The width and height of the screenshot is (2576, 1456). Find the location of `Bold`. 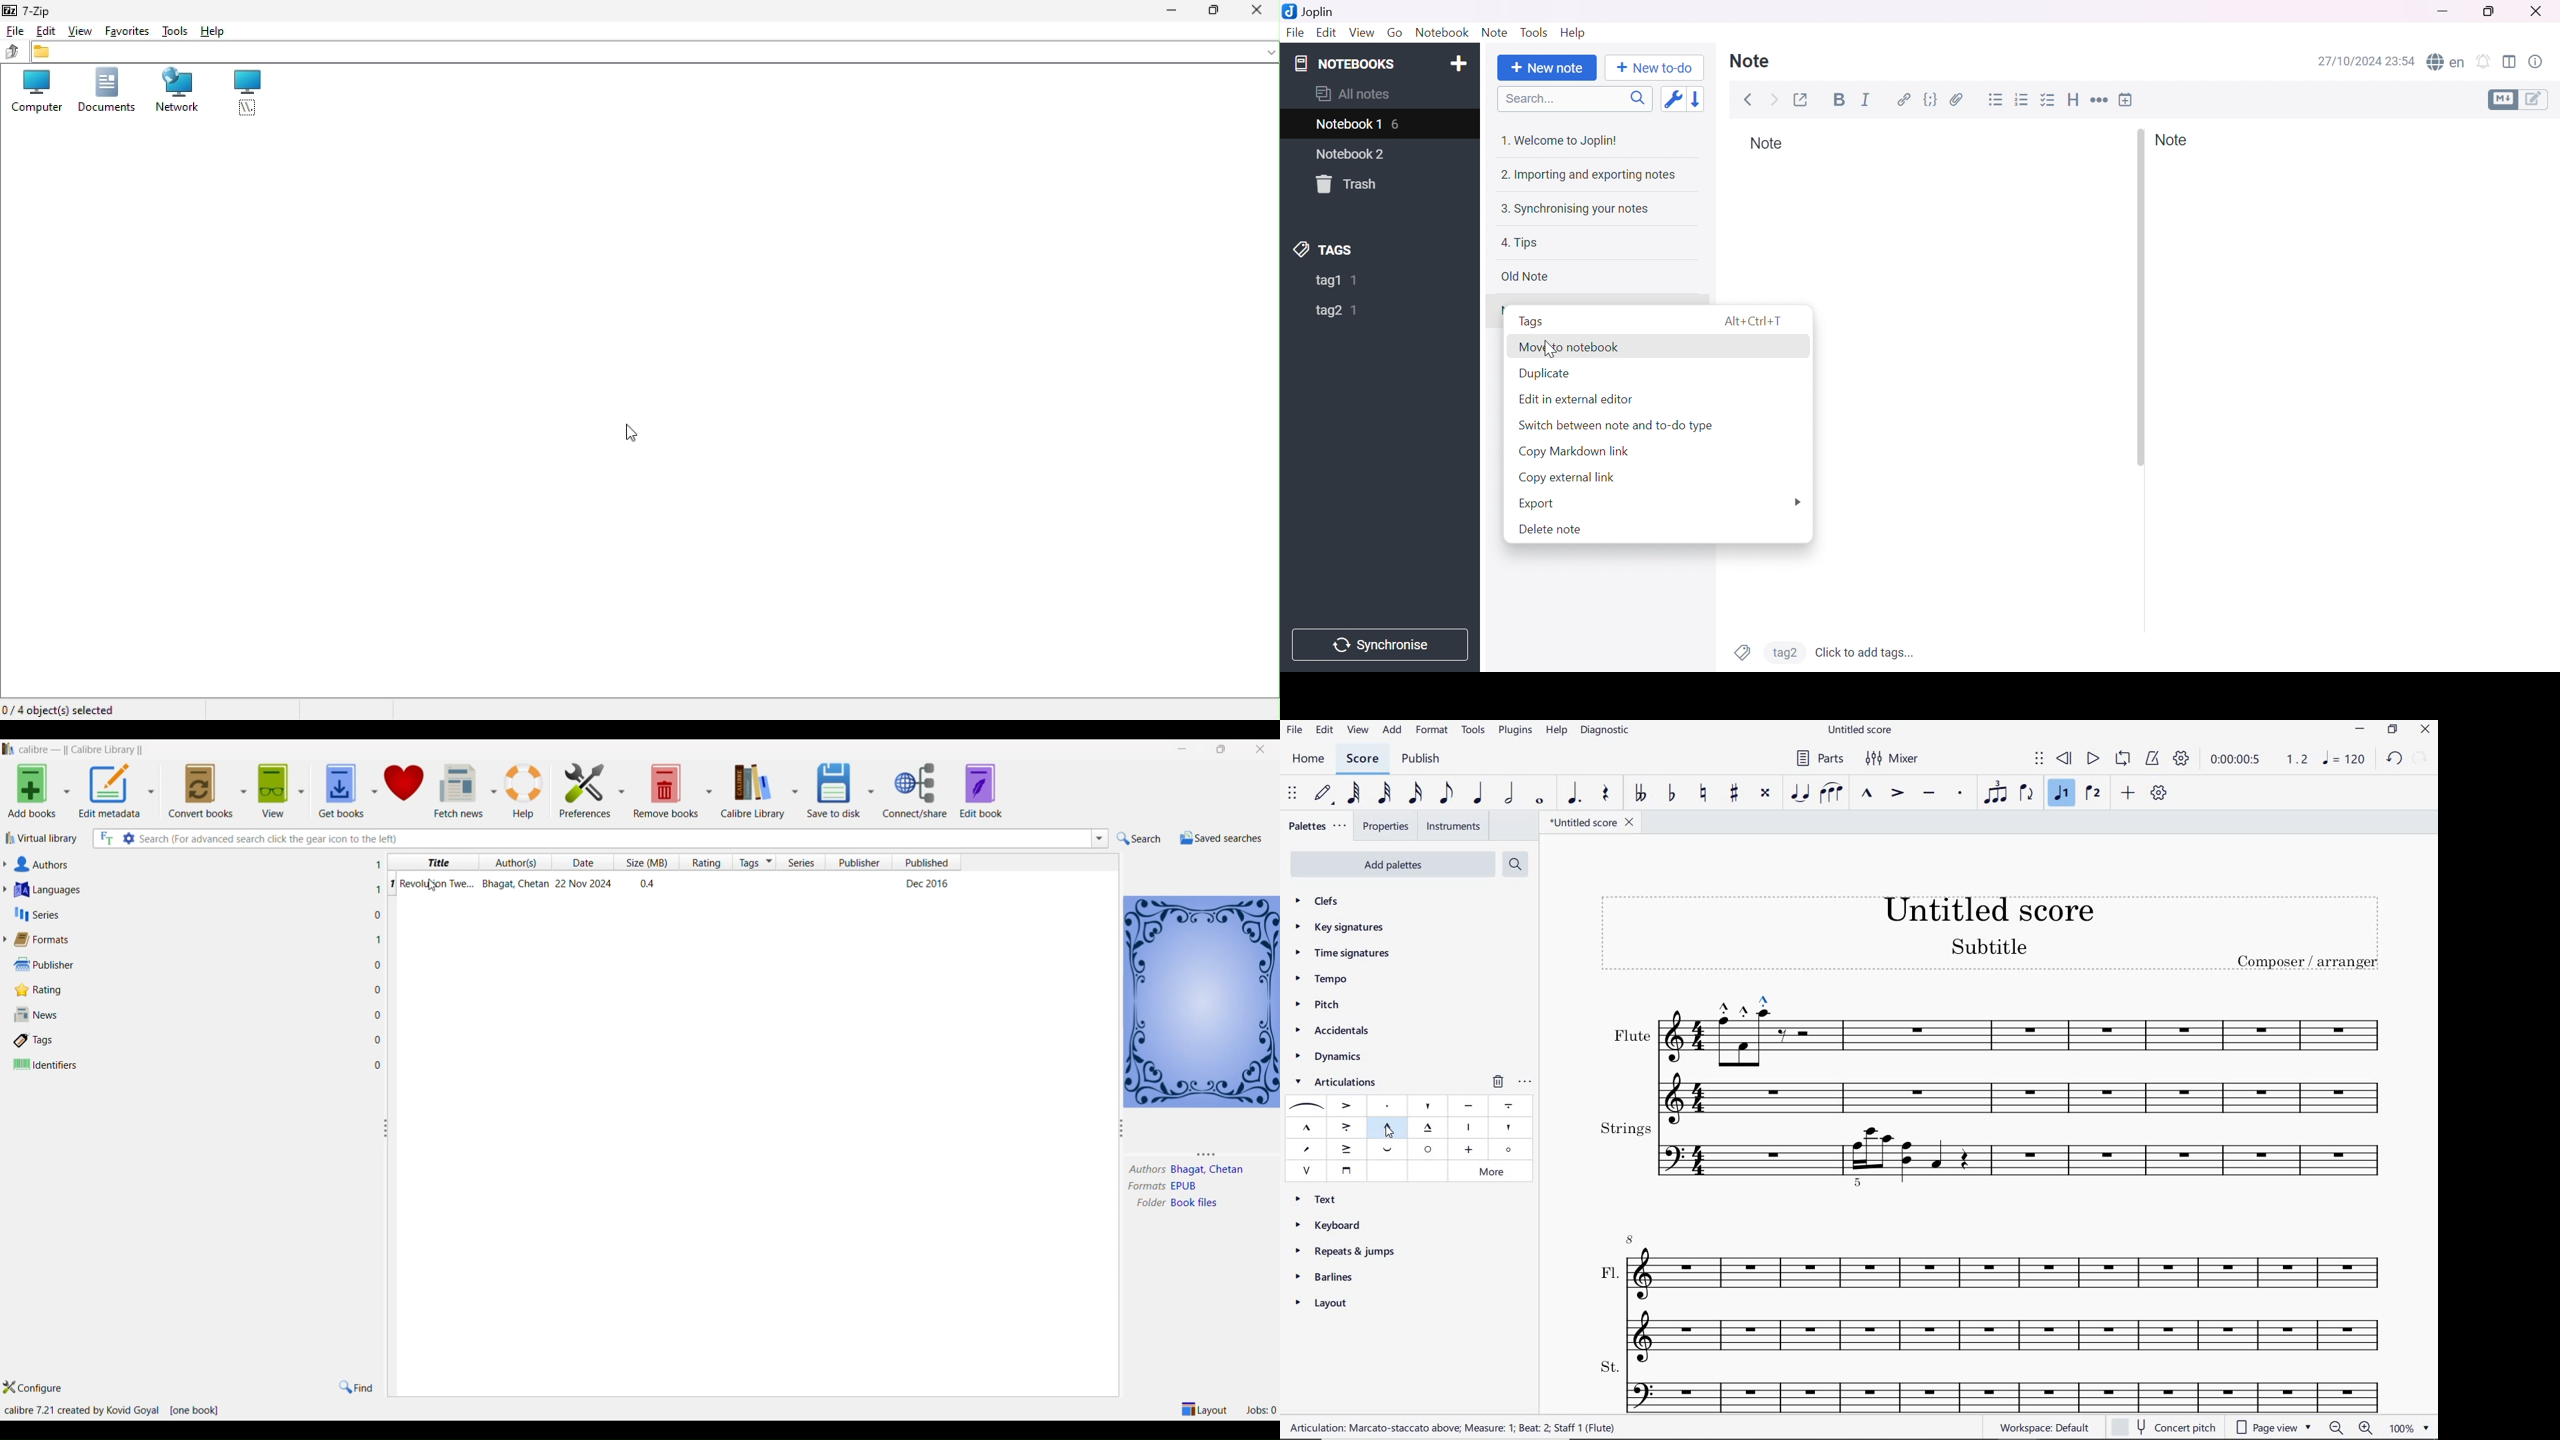

Bold is located at coordinates (1838, 100).